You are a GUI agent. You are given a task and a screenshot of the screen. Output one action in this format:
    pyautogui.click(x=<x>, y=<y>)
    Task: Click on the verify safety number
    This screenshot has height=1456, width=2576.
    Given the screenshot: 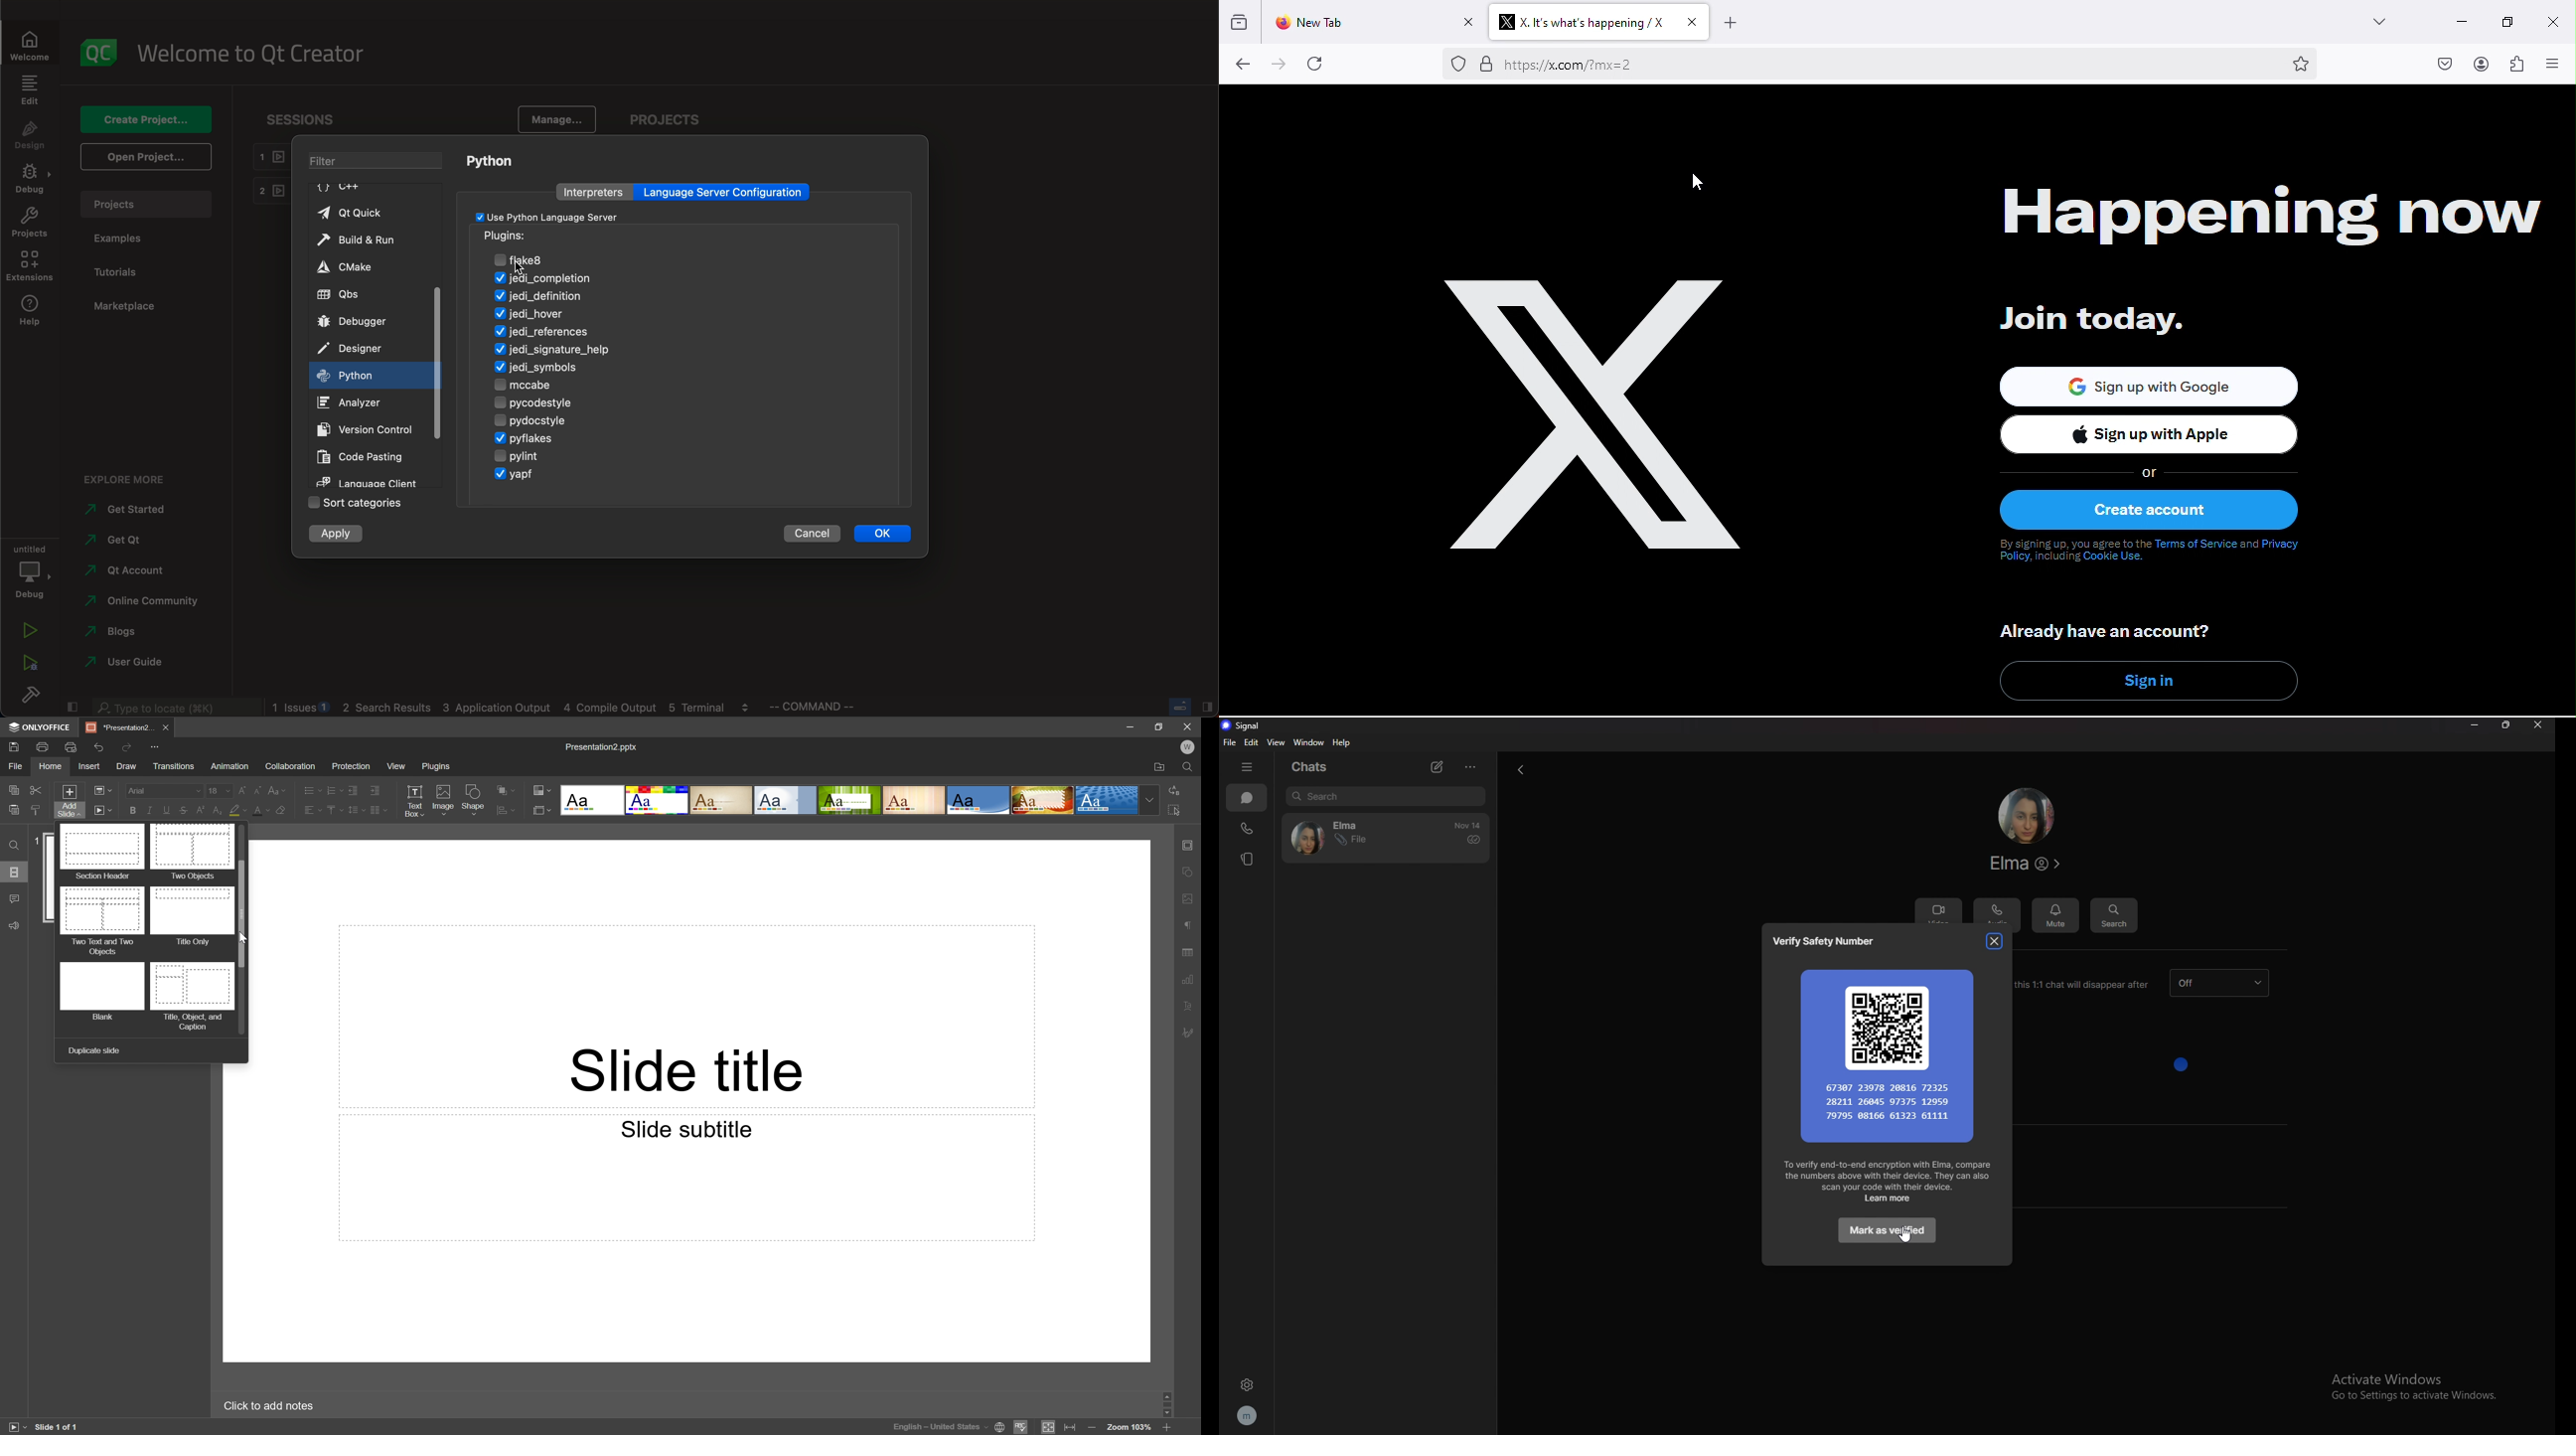 What is the action you would take?
    pyautogui.click(x=1829, y=942)
    